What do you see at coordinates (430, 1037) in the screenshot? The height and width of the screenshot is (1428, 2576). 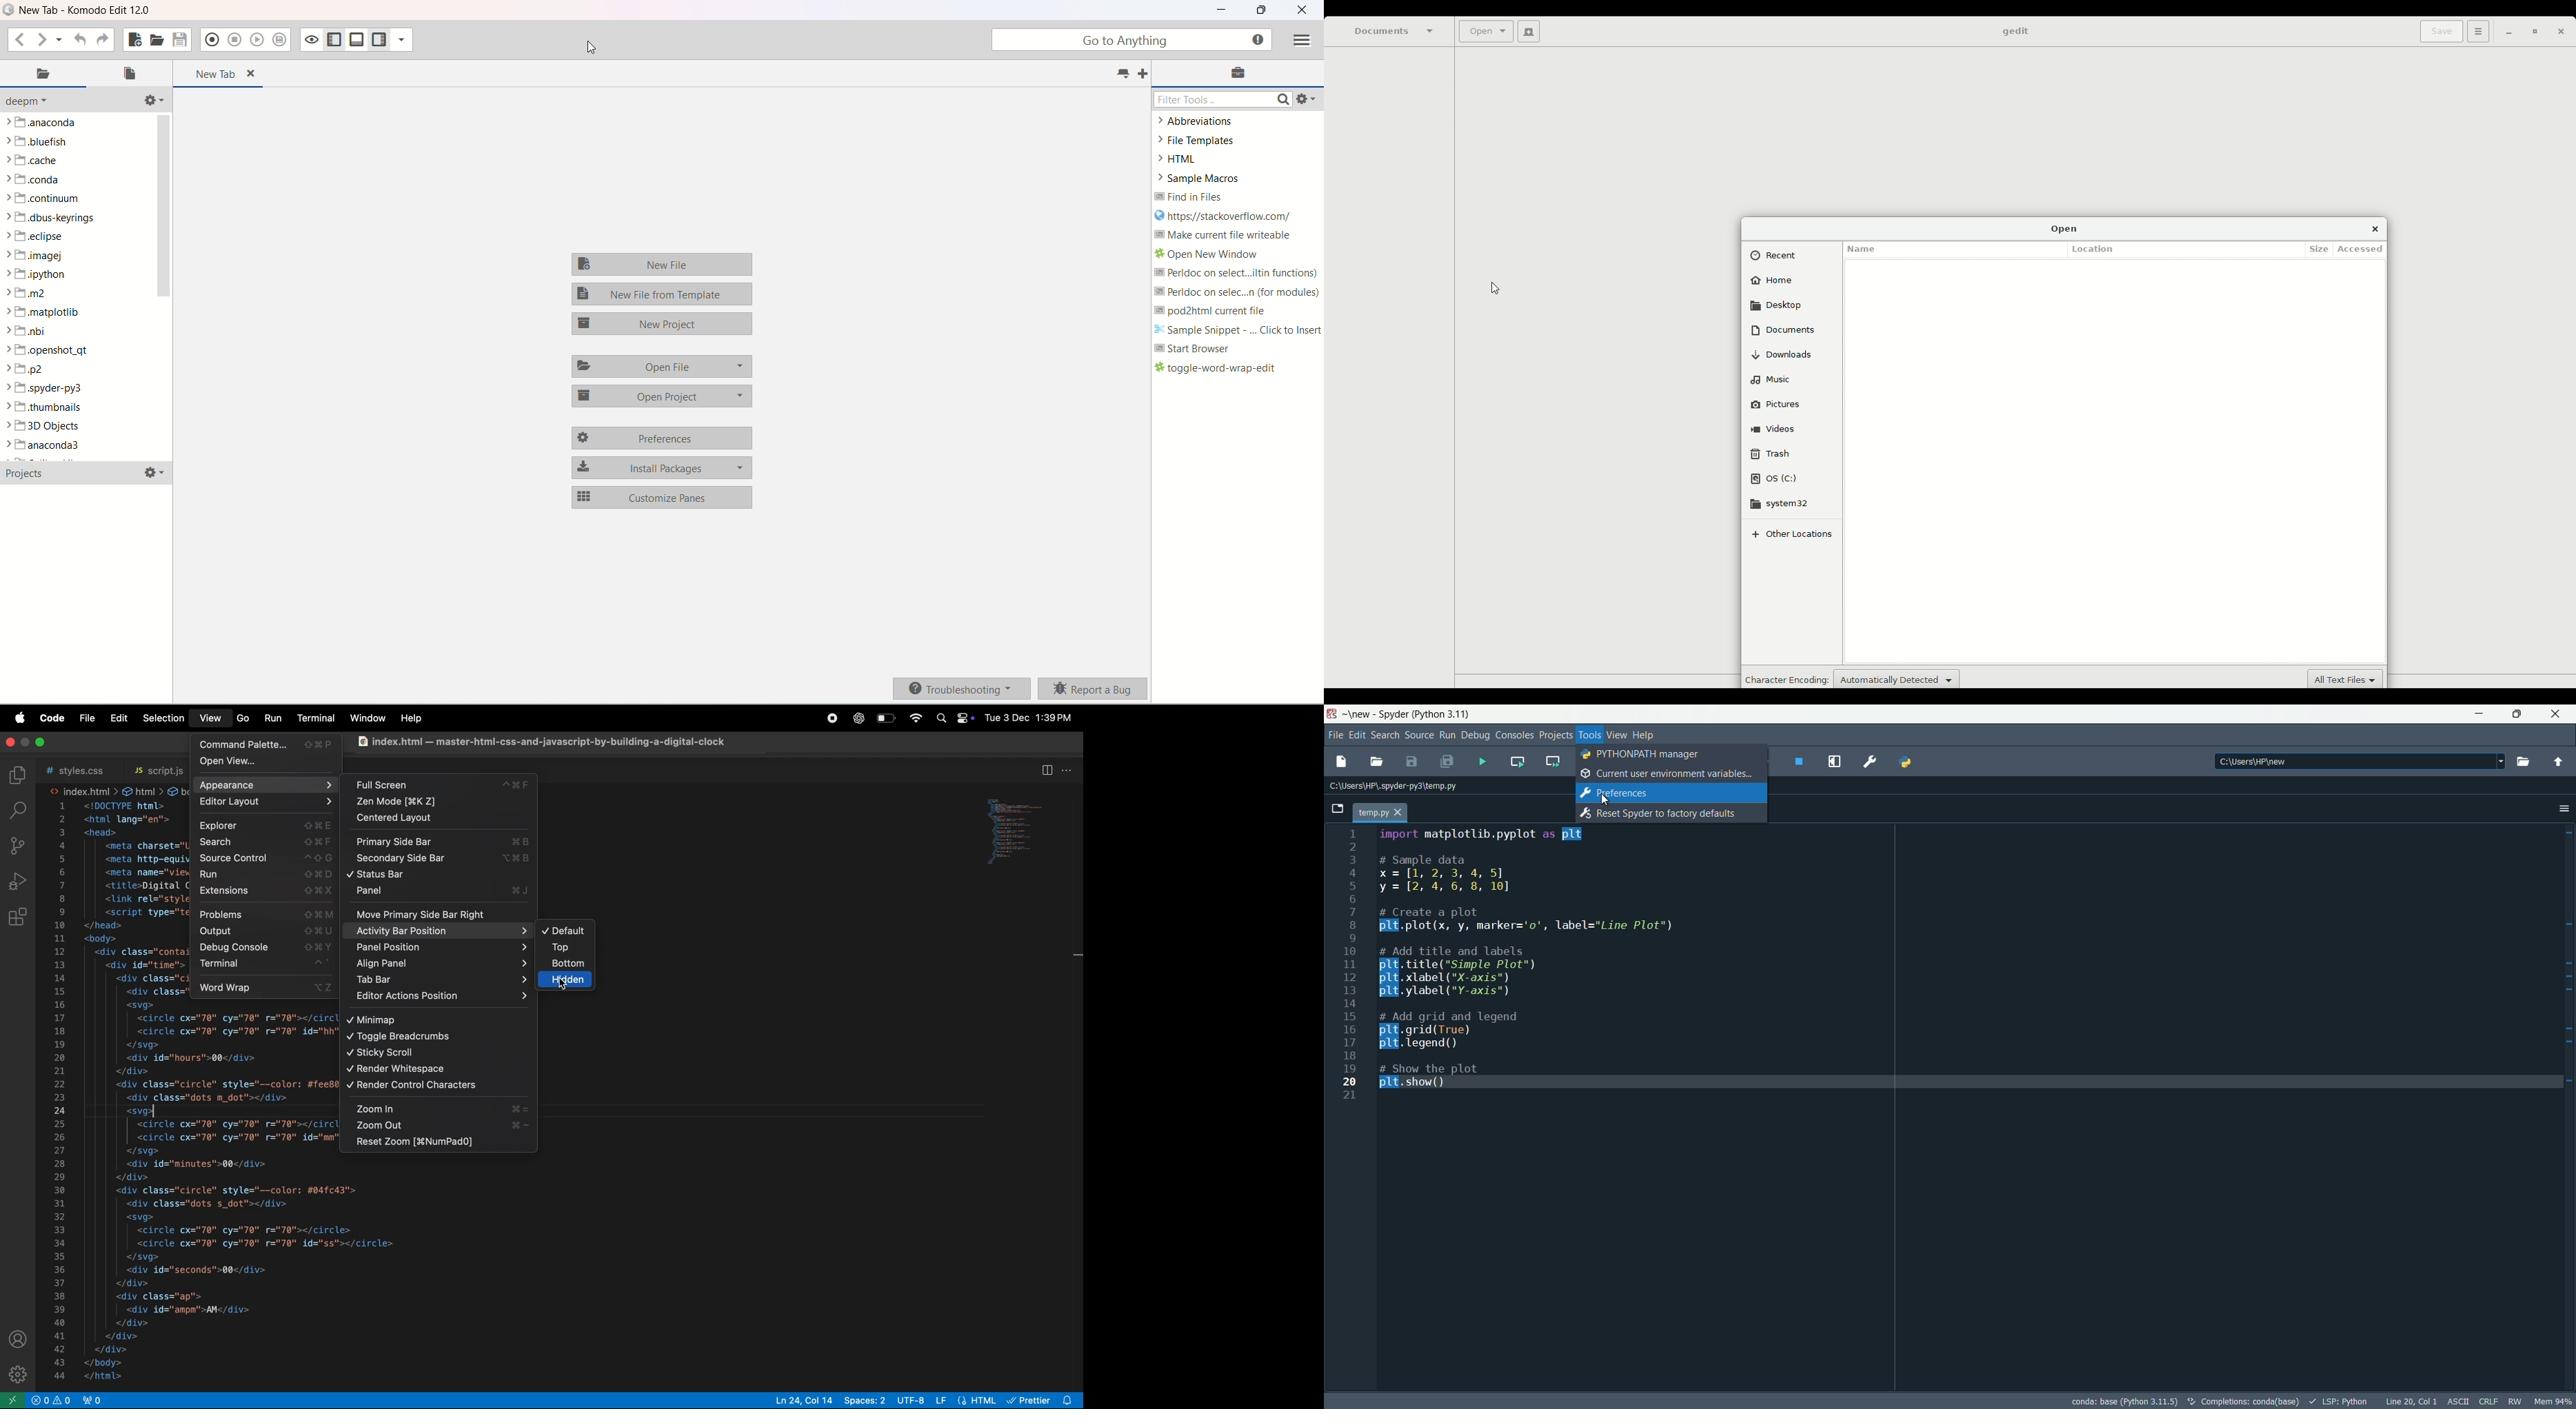 I see `toggle bread crumbs` at bounding box center [430, 1037].